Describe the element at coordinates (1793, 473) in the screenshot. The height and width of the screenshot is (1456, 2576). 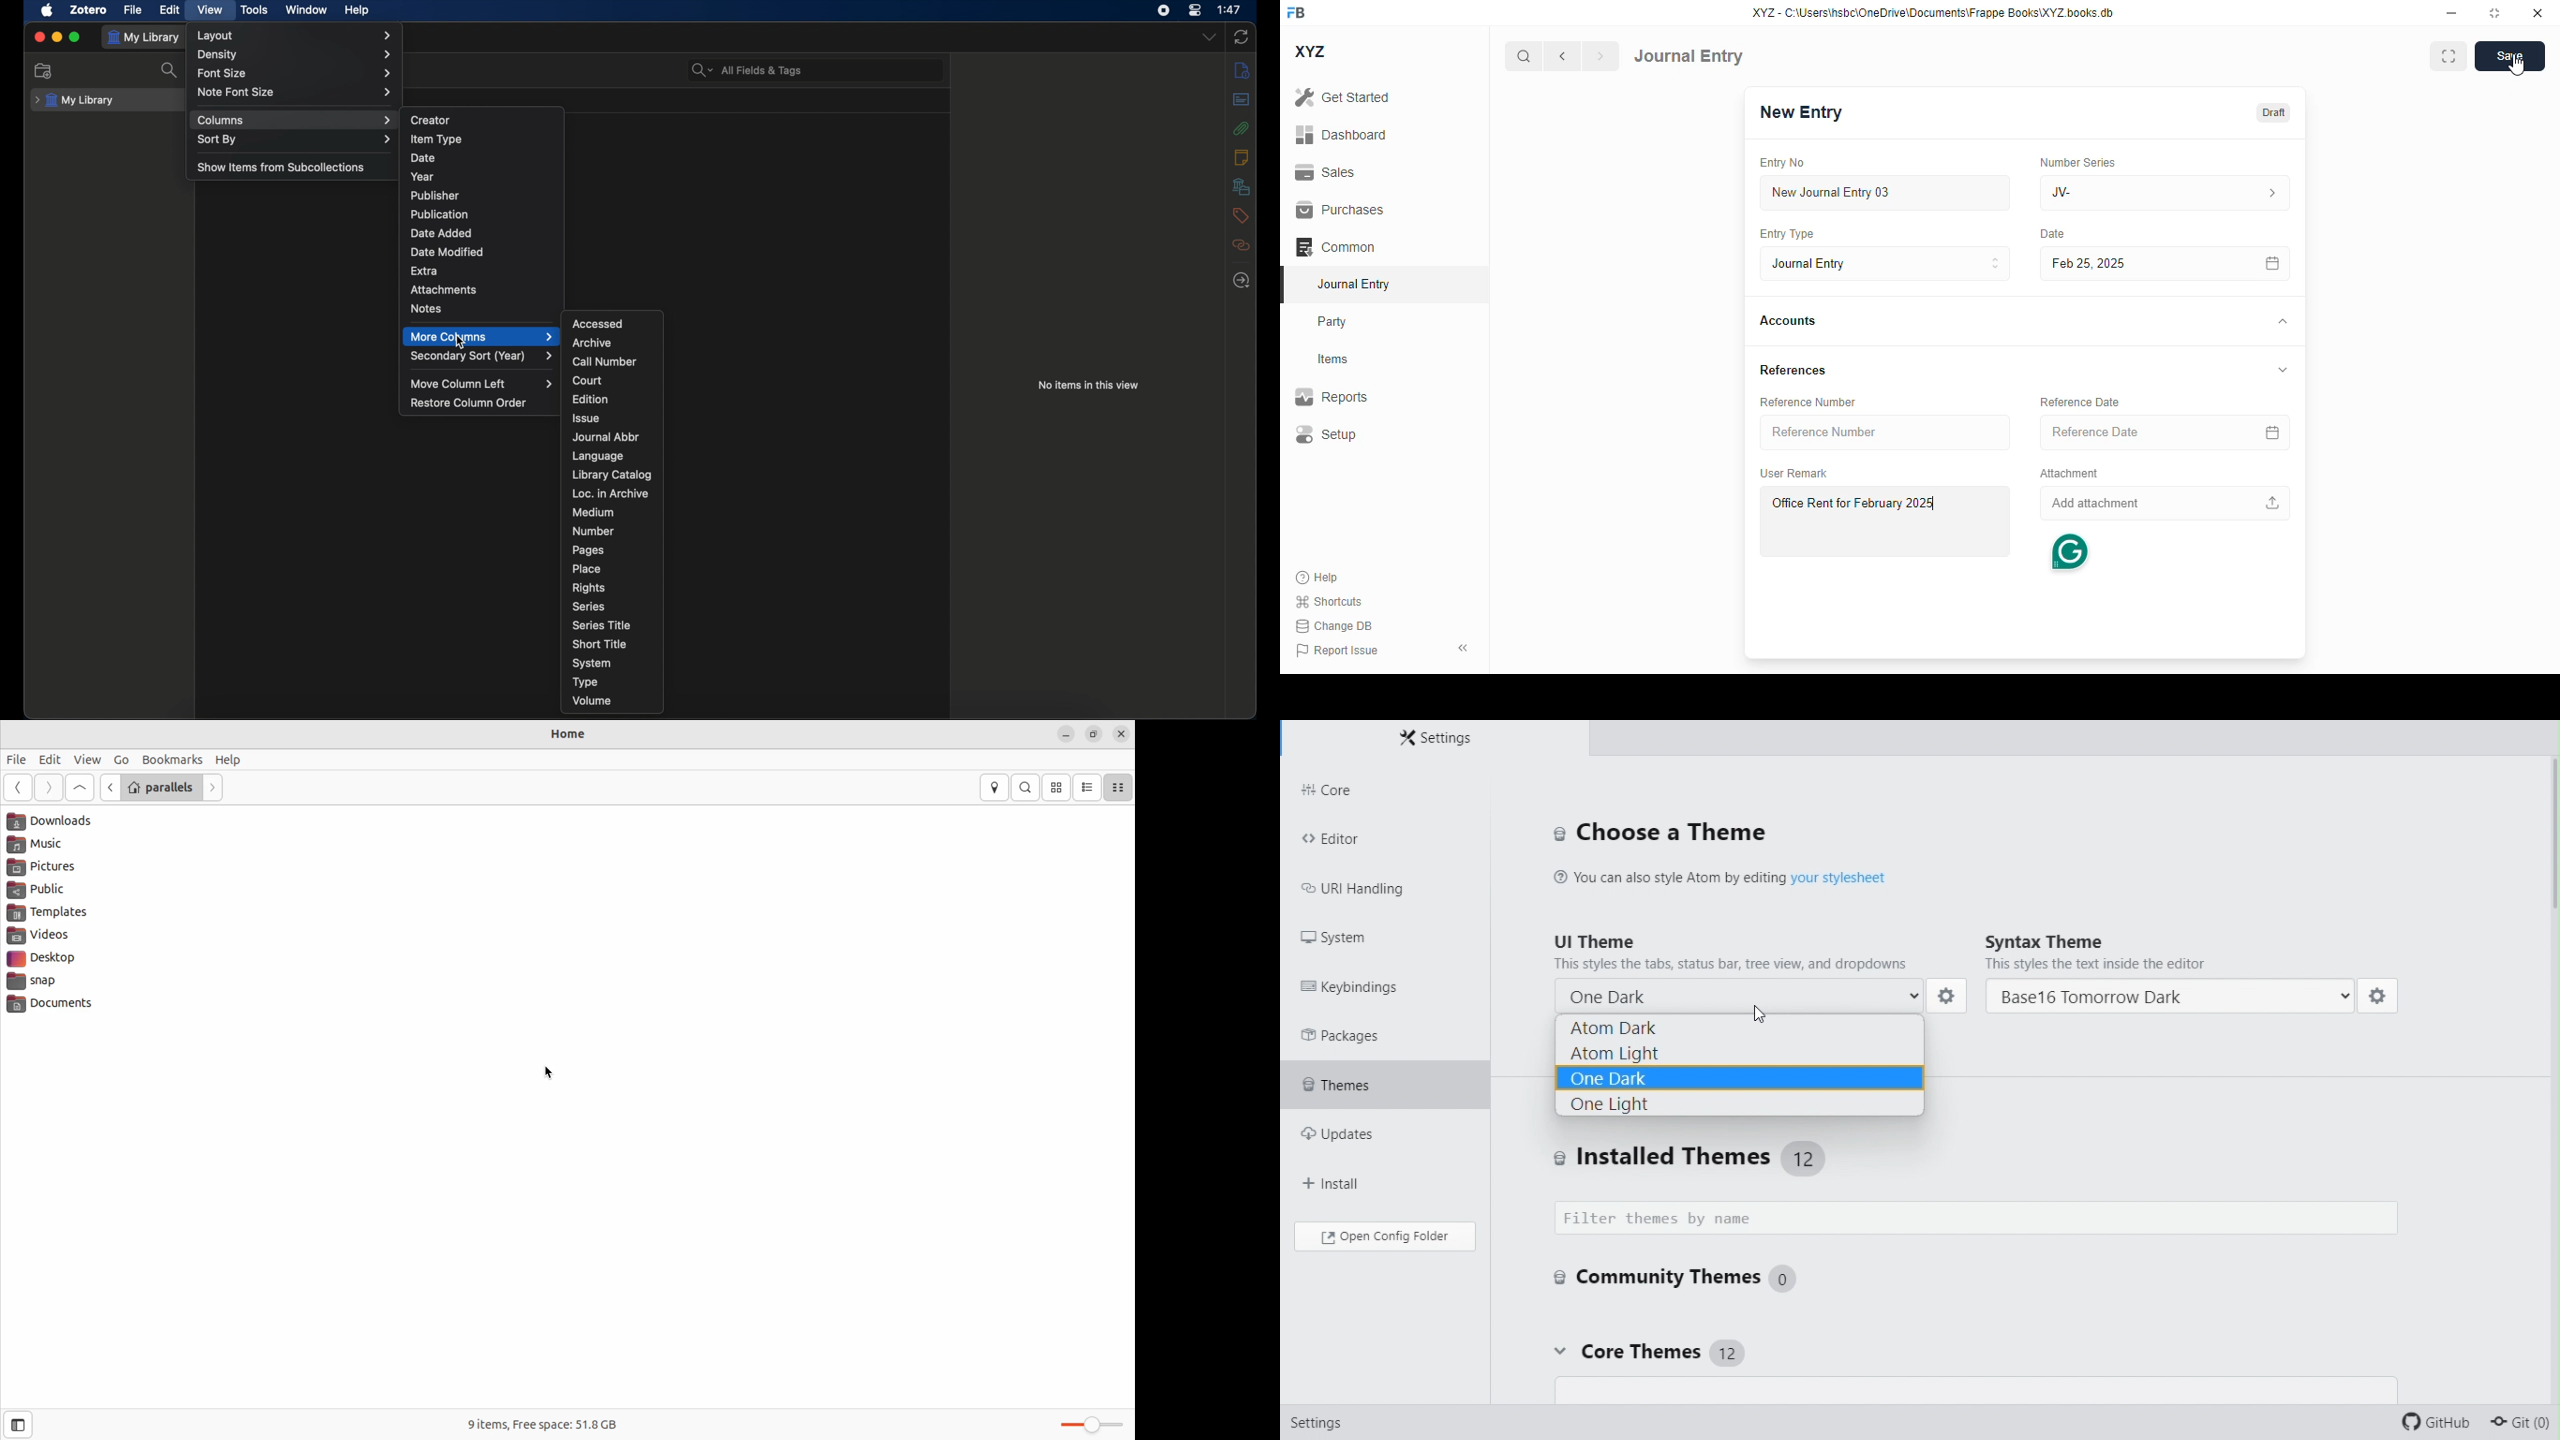
I see `user remark` at that location.